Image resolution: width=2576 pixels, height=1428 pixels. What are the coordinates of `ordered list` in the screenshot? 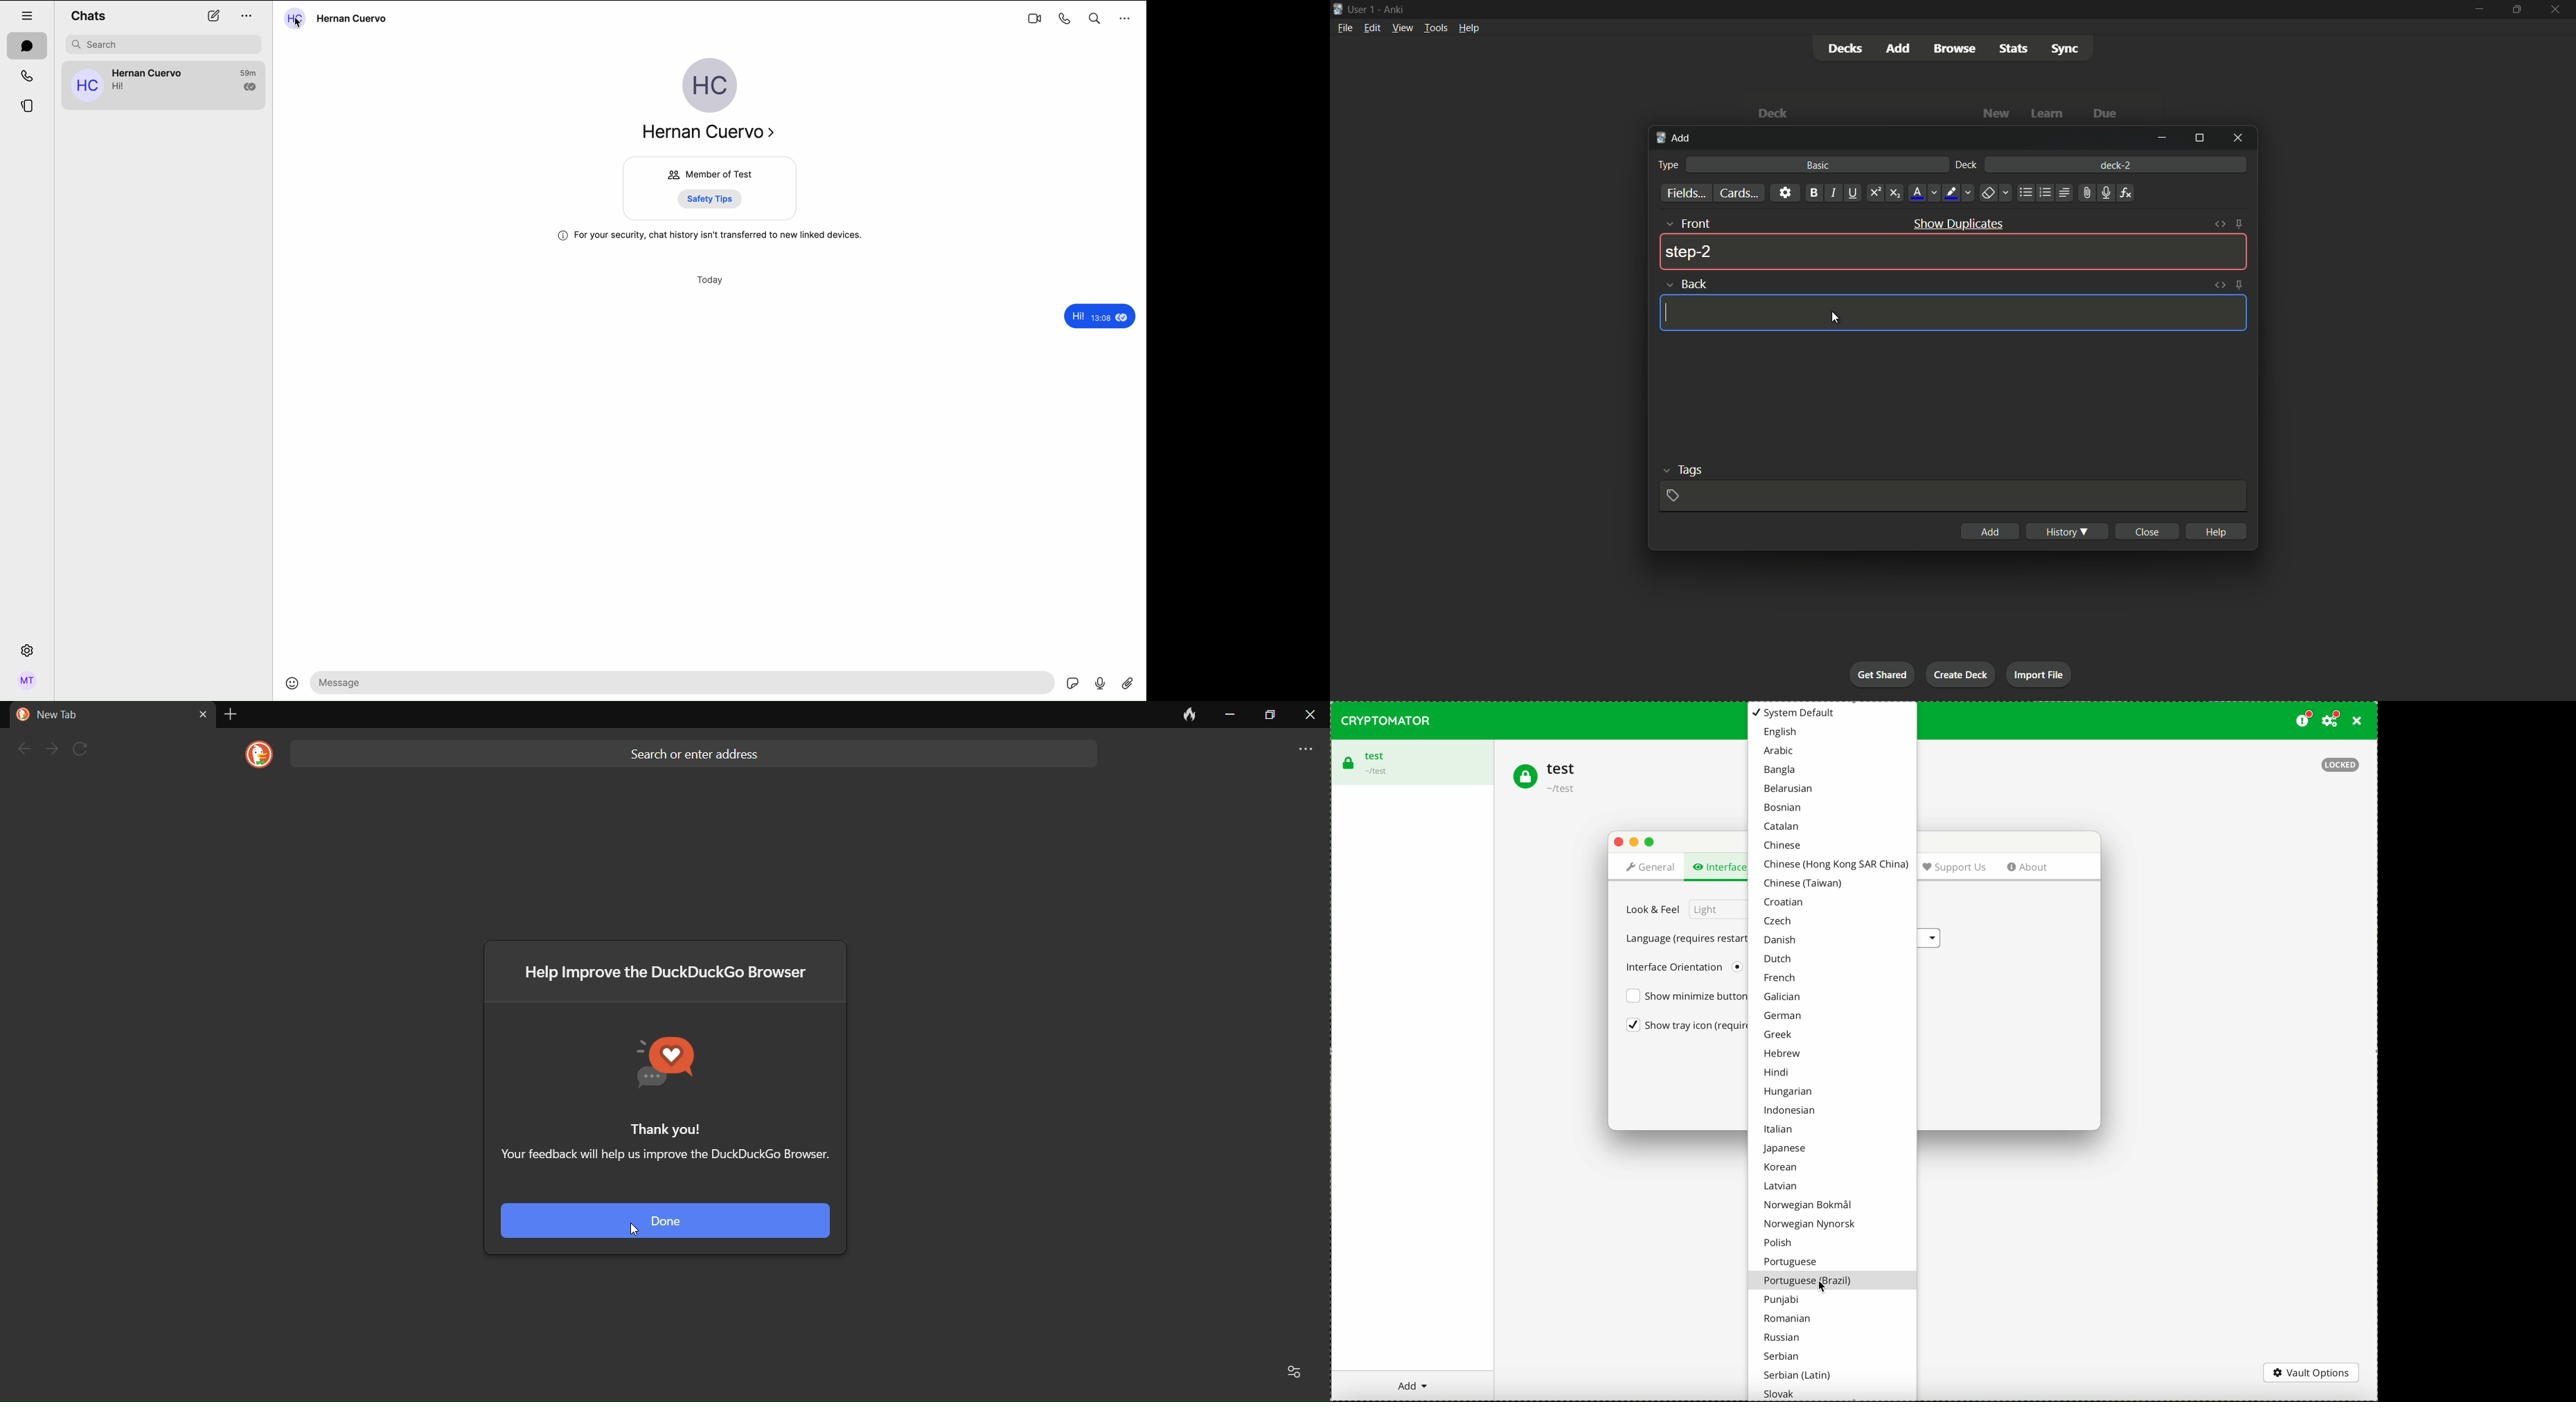 It's located at (2044, 193).